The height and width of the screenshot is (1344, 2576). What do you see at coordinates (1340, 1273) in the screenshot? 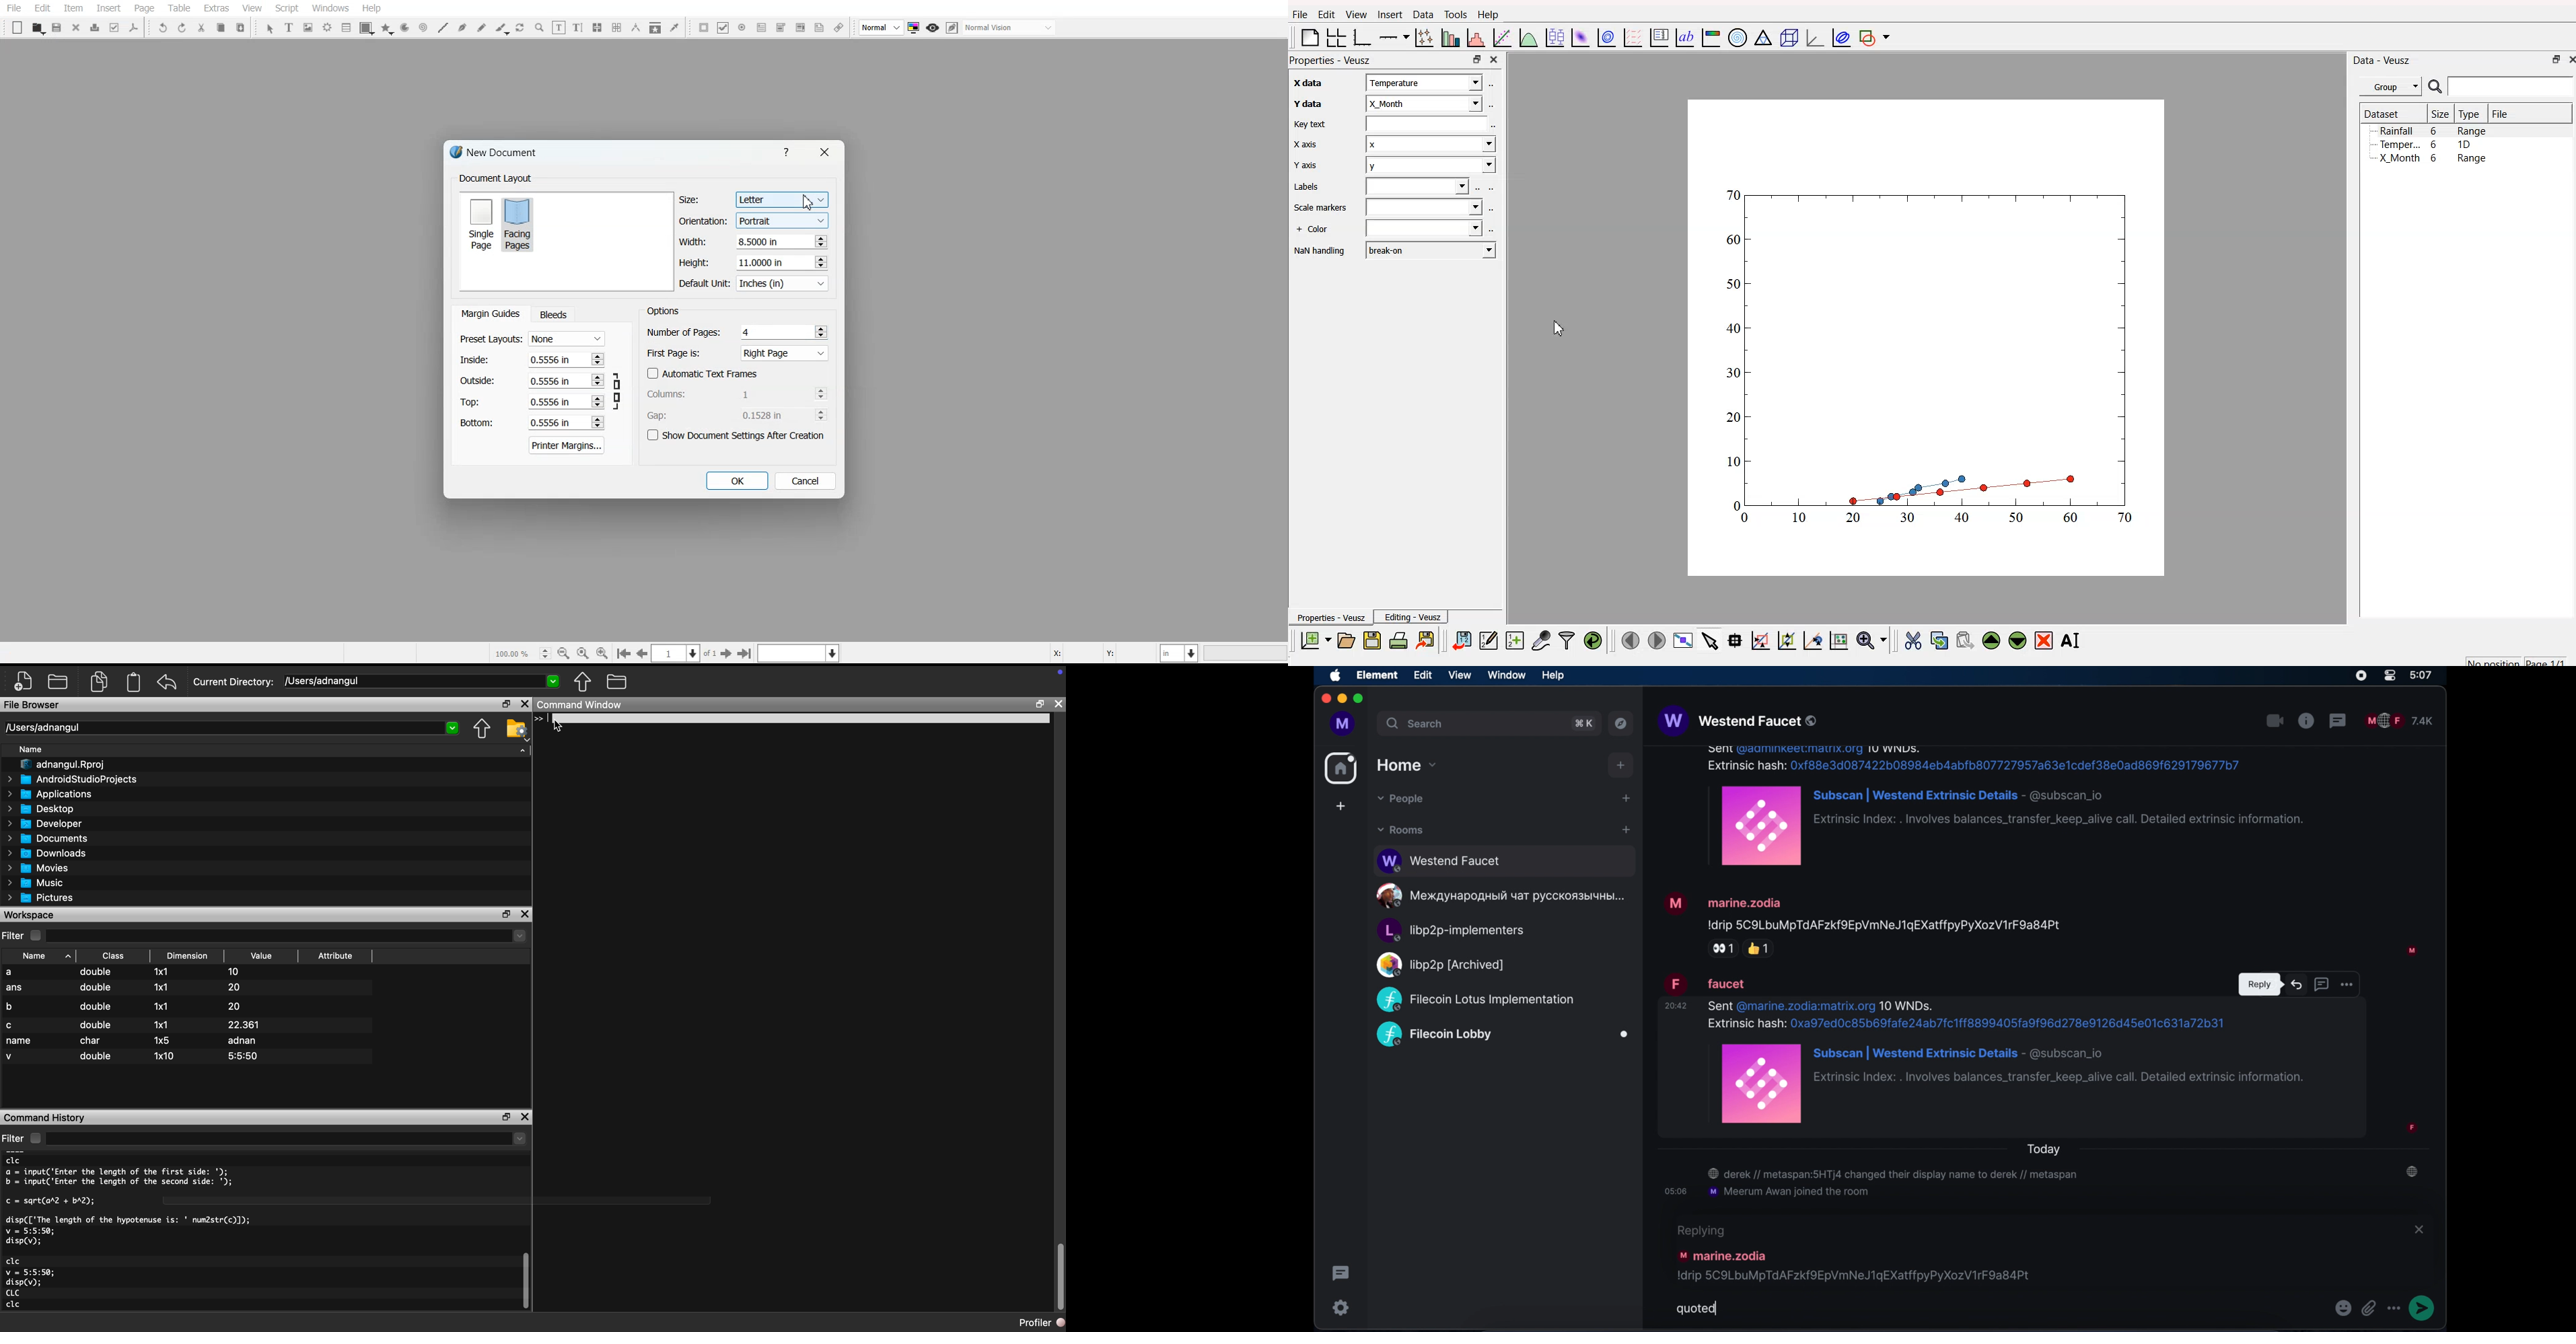
I see `thread activity` at bounding box center [1340, 1273].